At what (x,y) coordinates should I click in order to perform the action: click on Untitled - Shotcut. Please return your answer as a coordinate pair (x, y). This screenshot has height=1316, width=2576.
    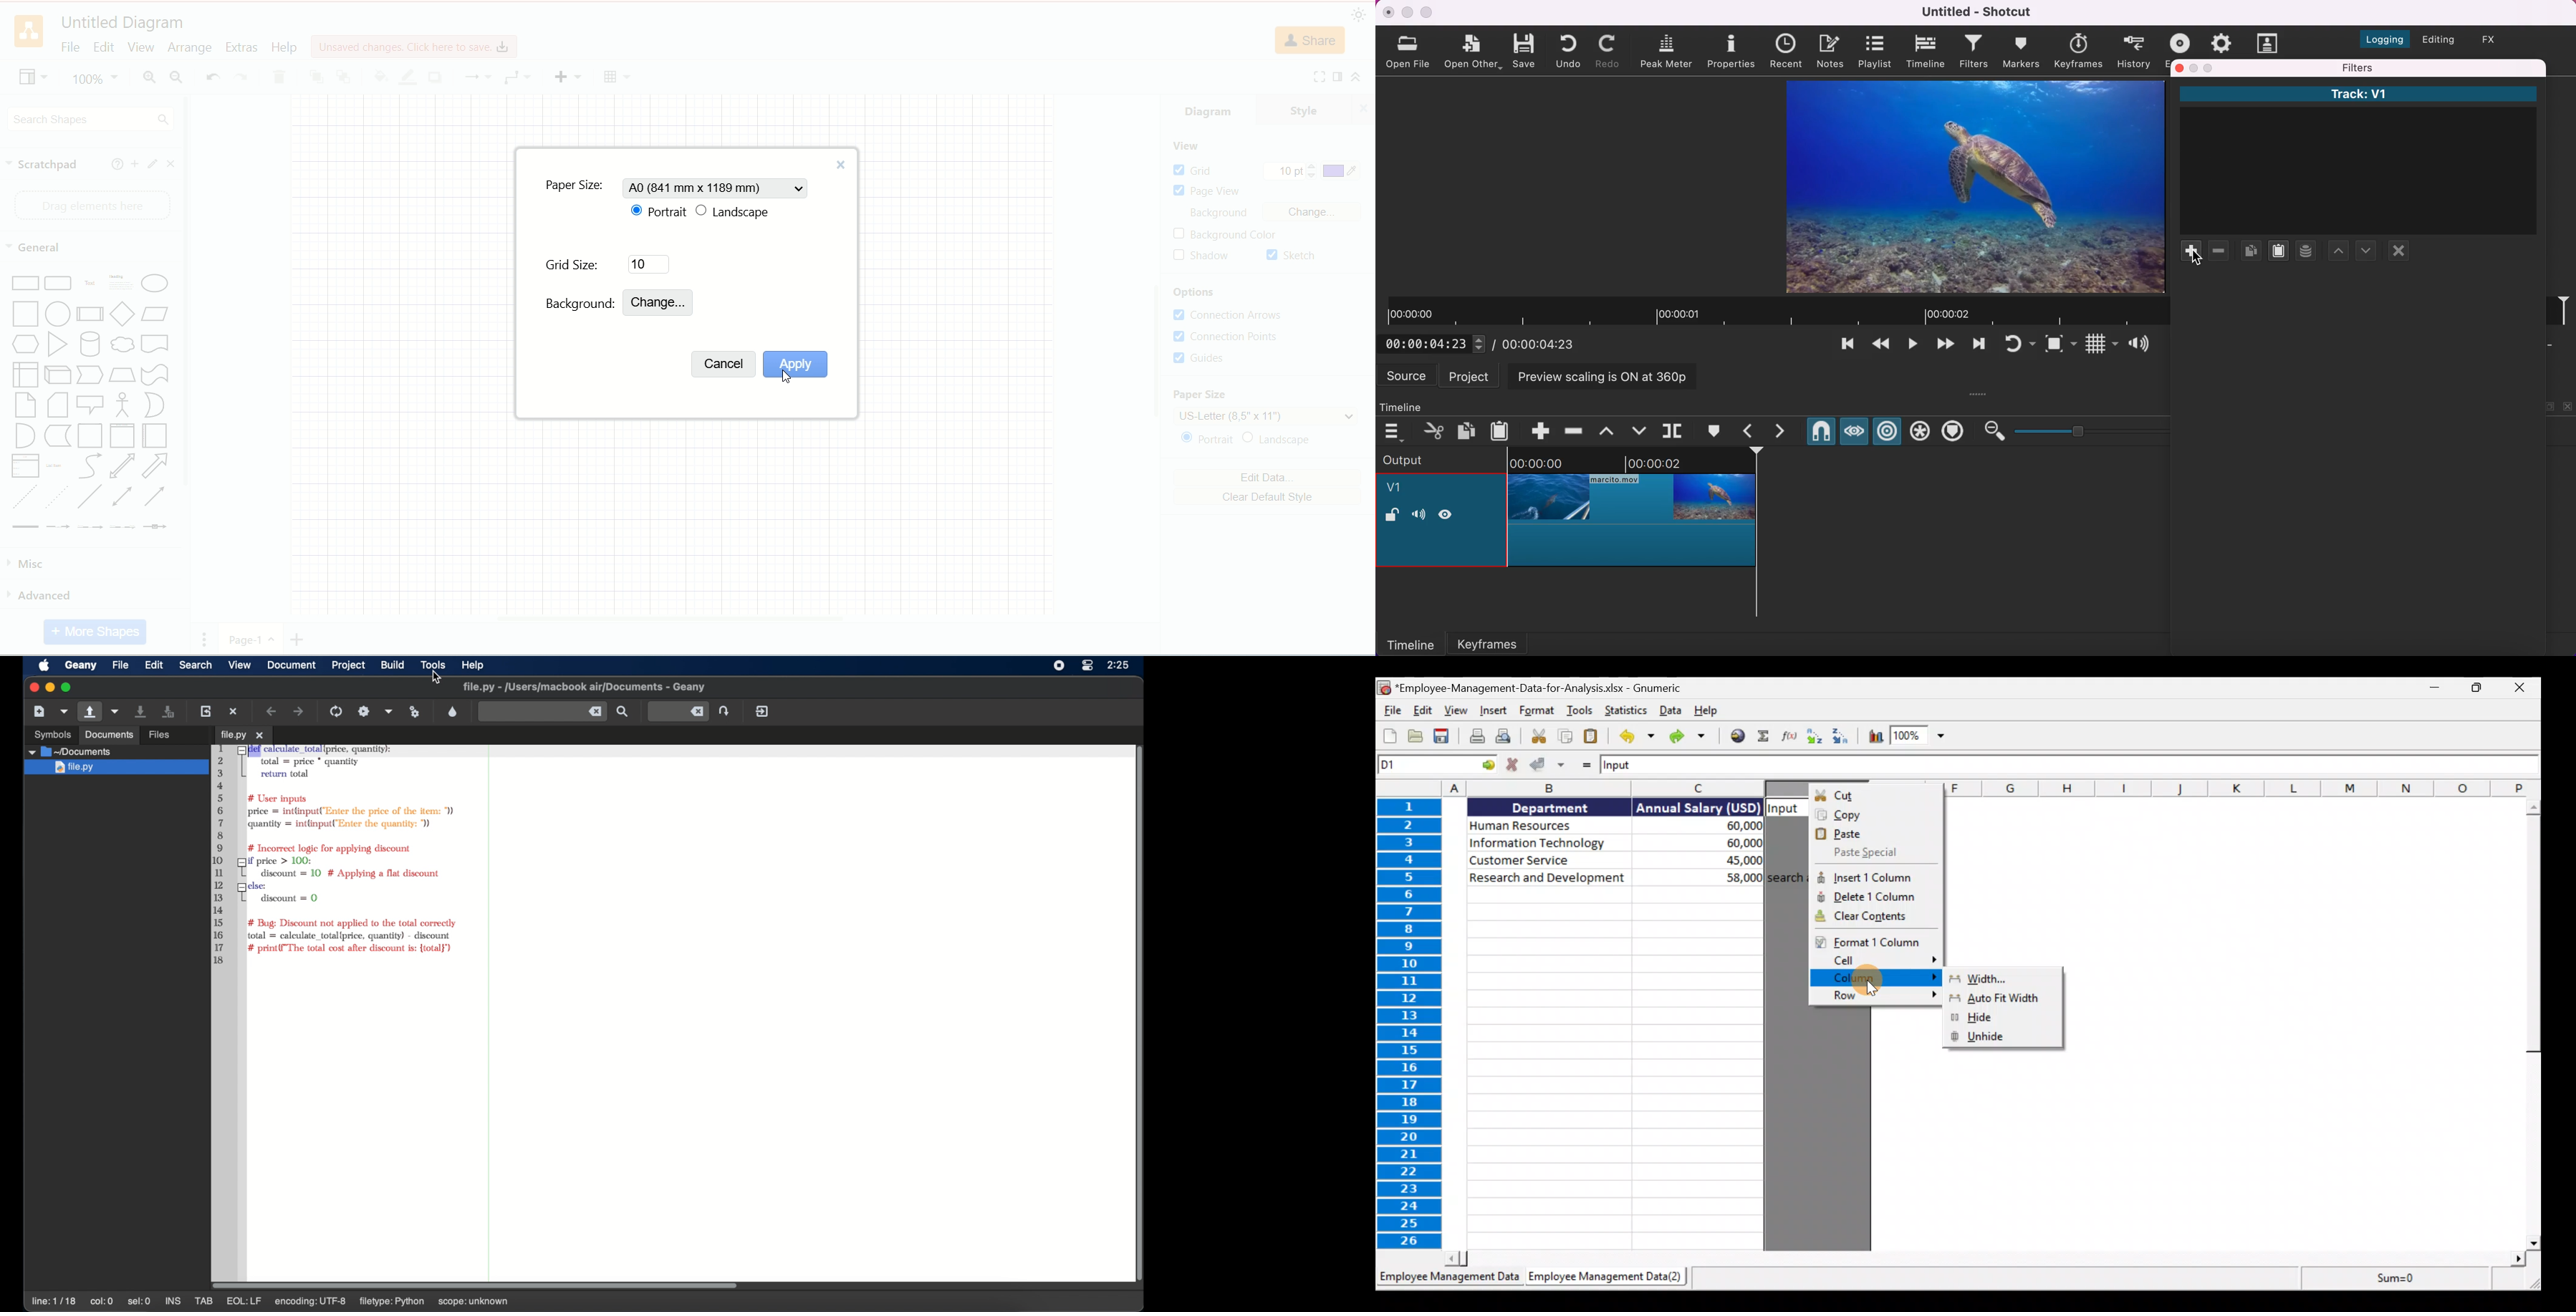
    Looking at the image, I should click on (1979, 12).